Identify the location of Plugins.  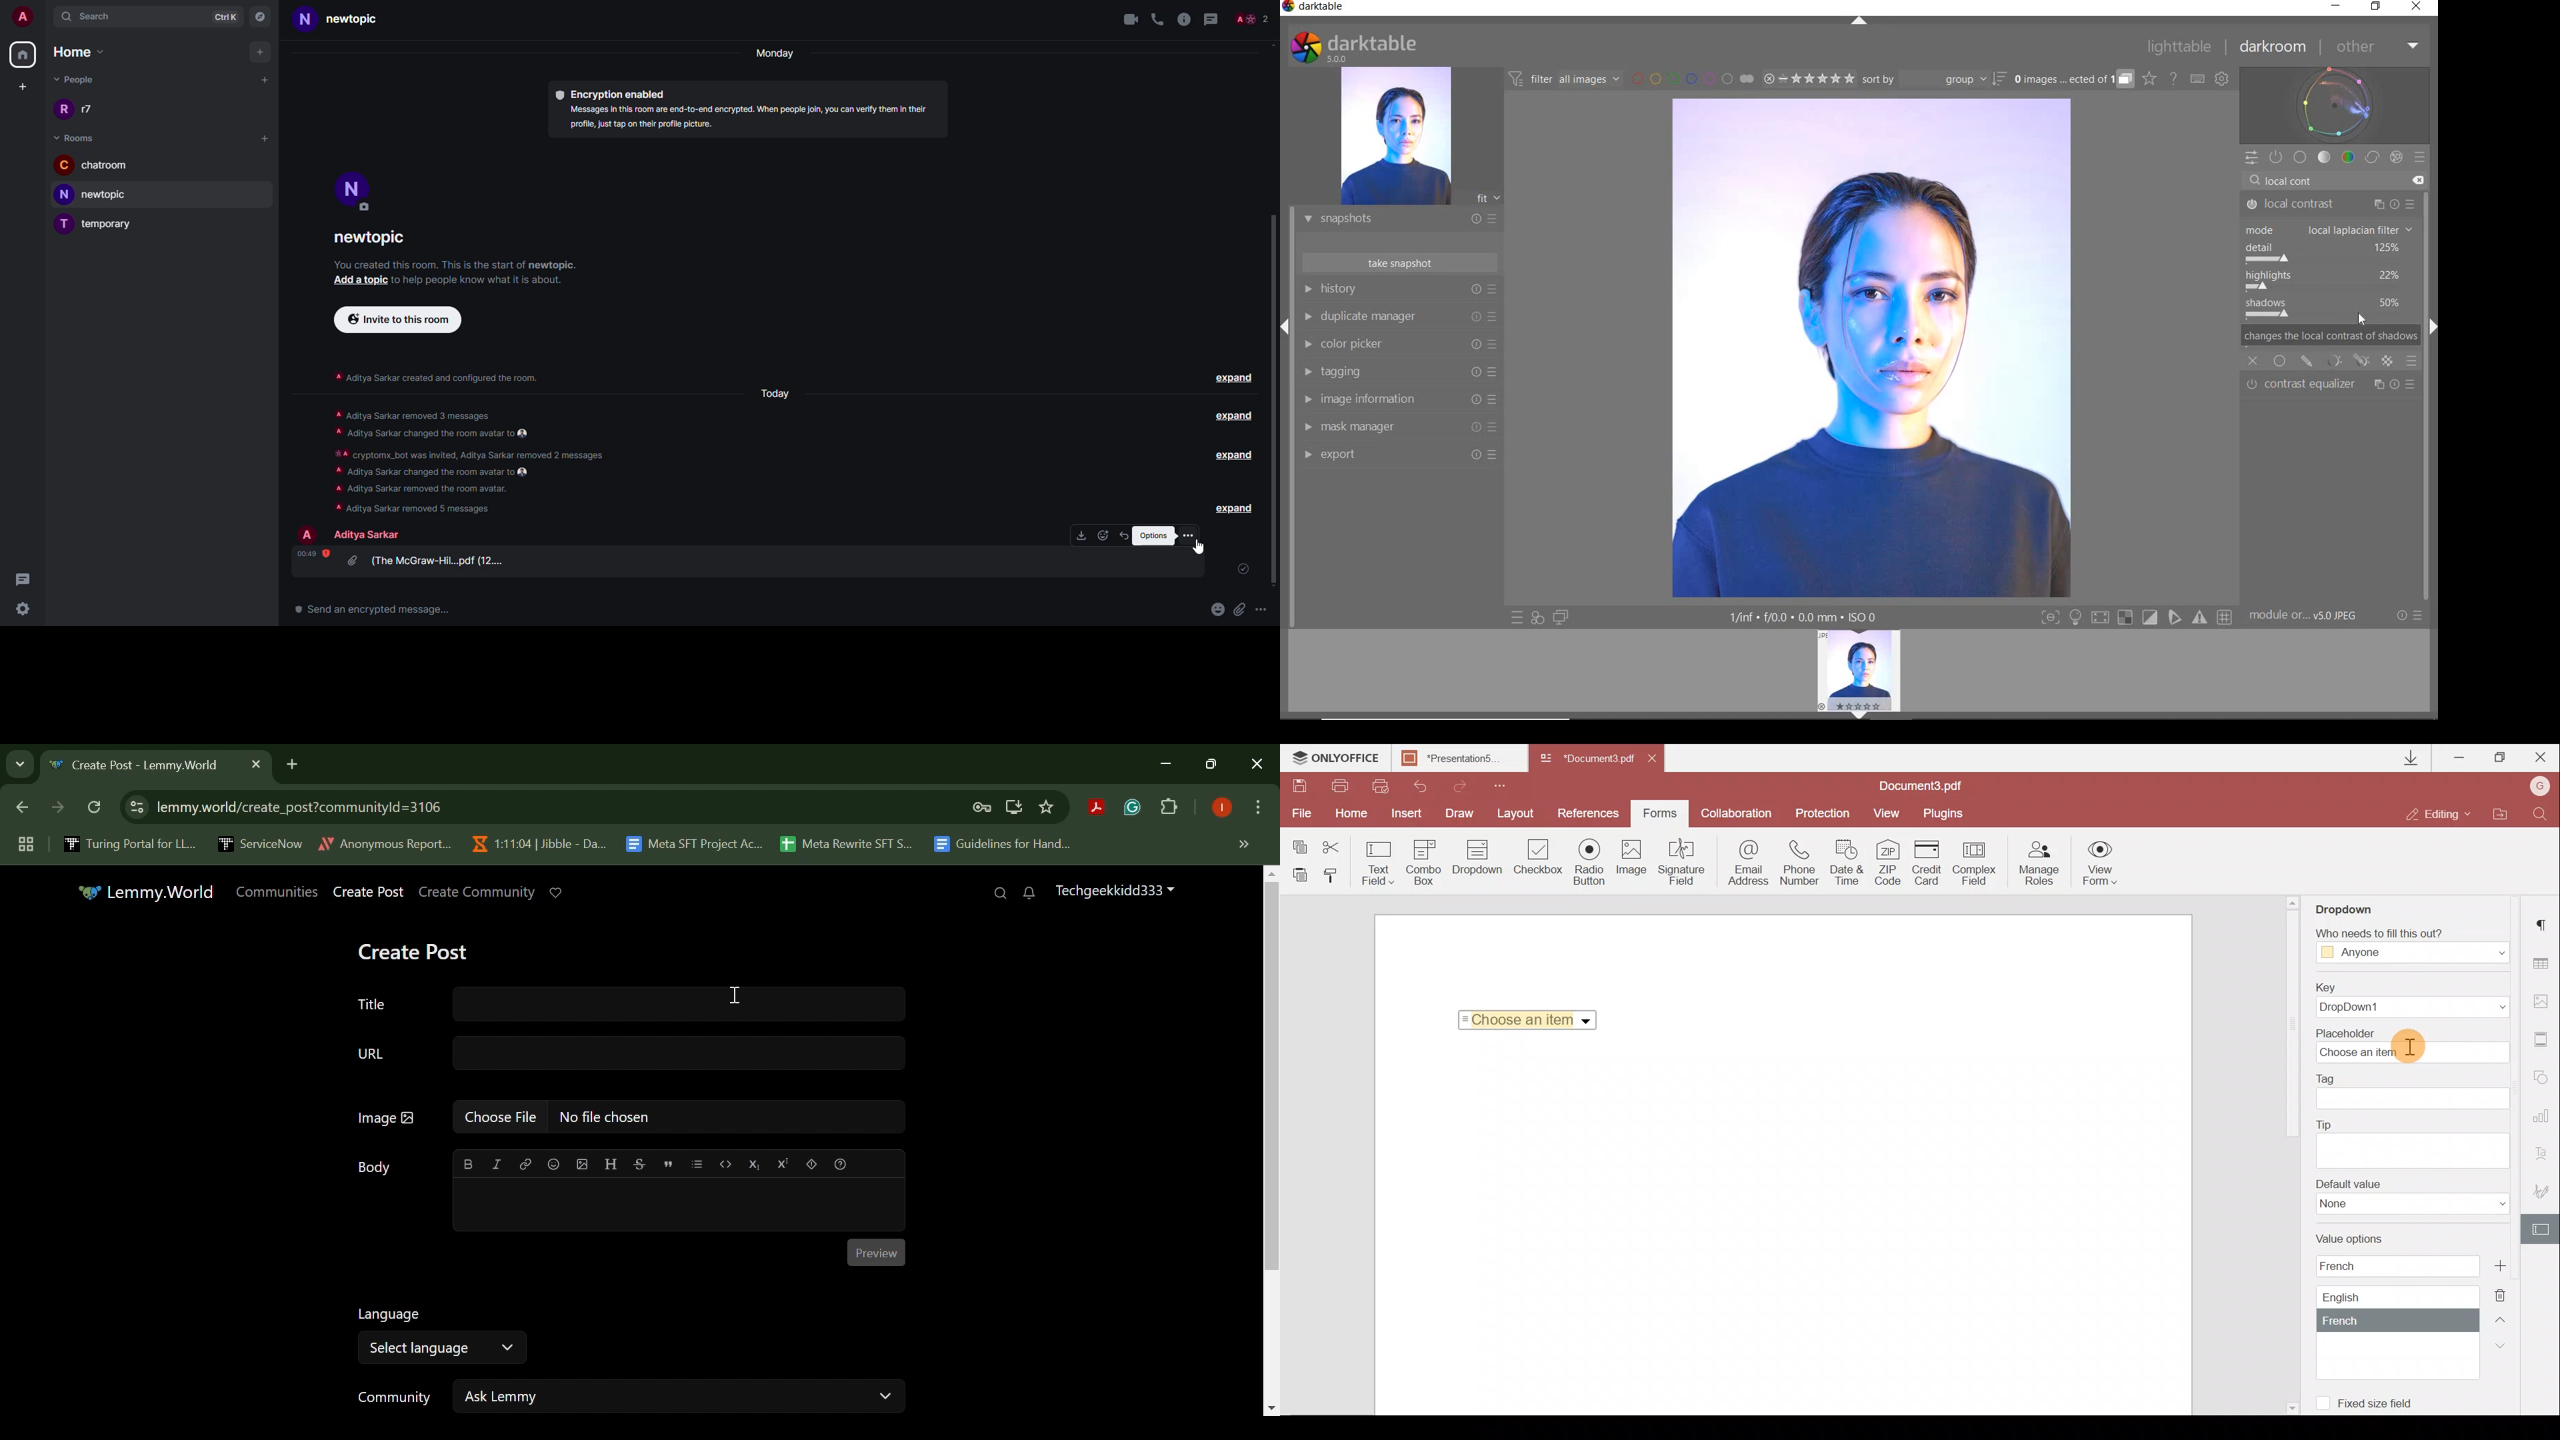
(1945, 811).